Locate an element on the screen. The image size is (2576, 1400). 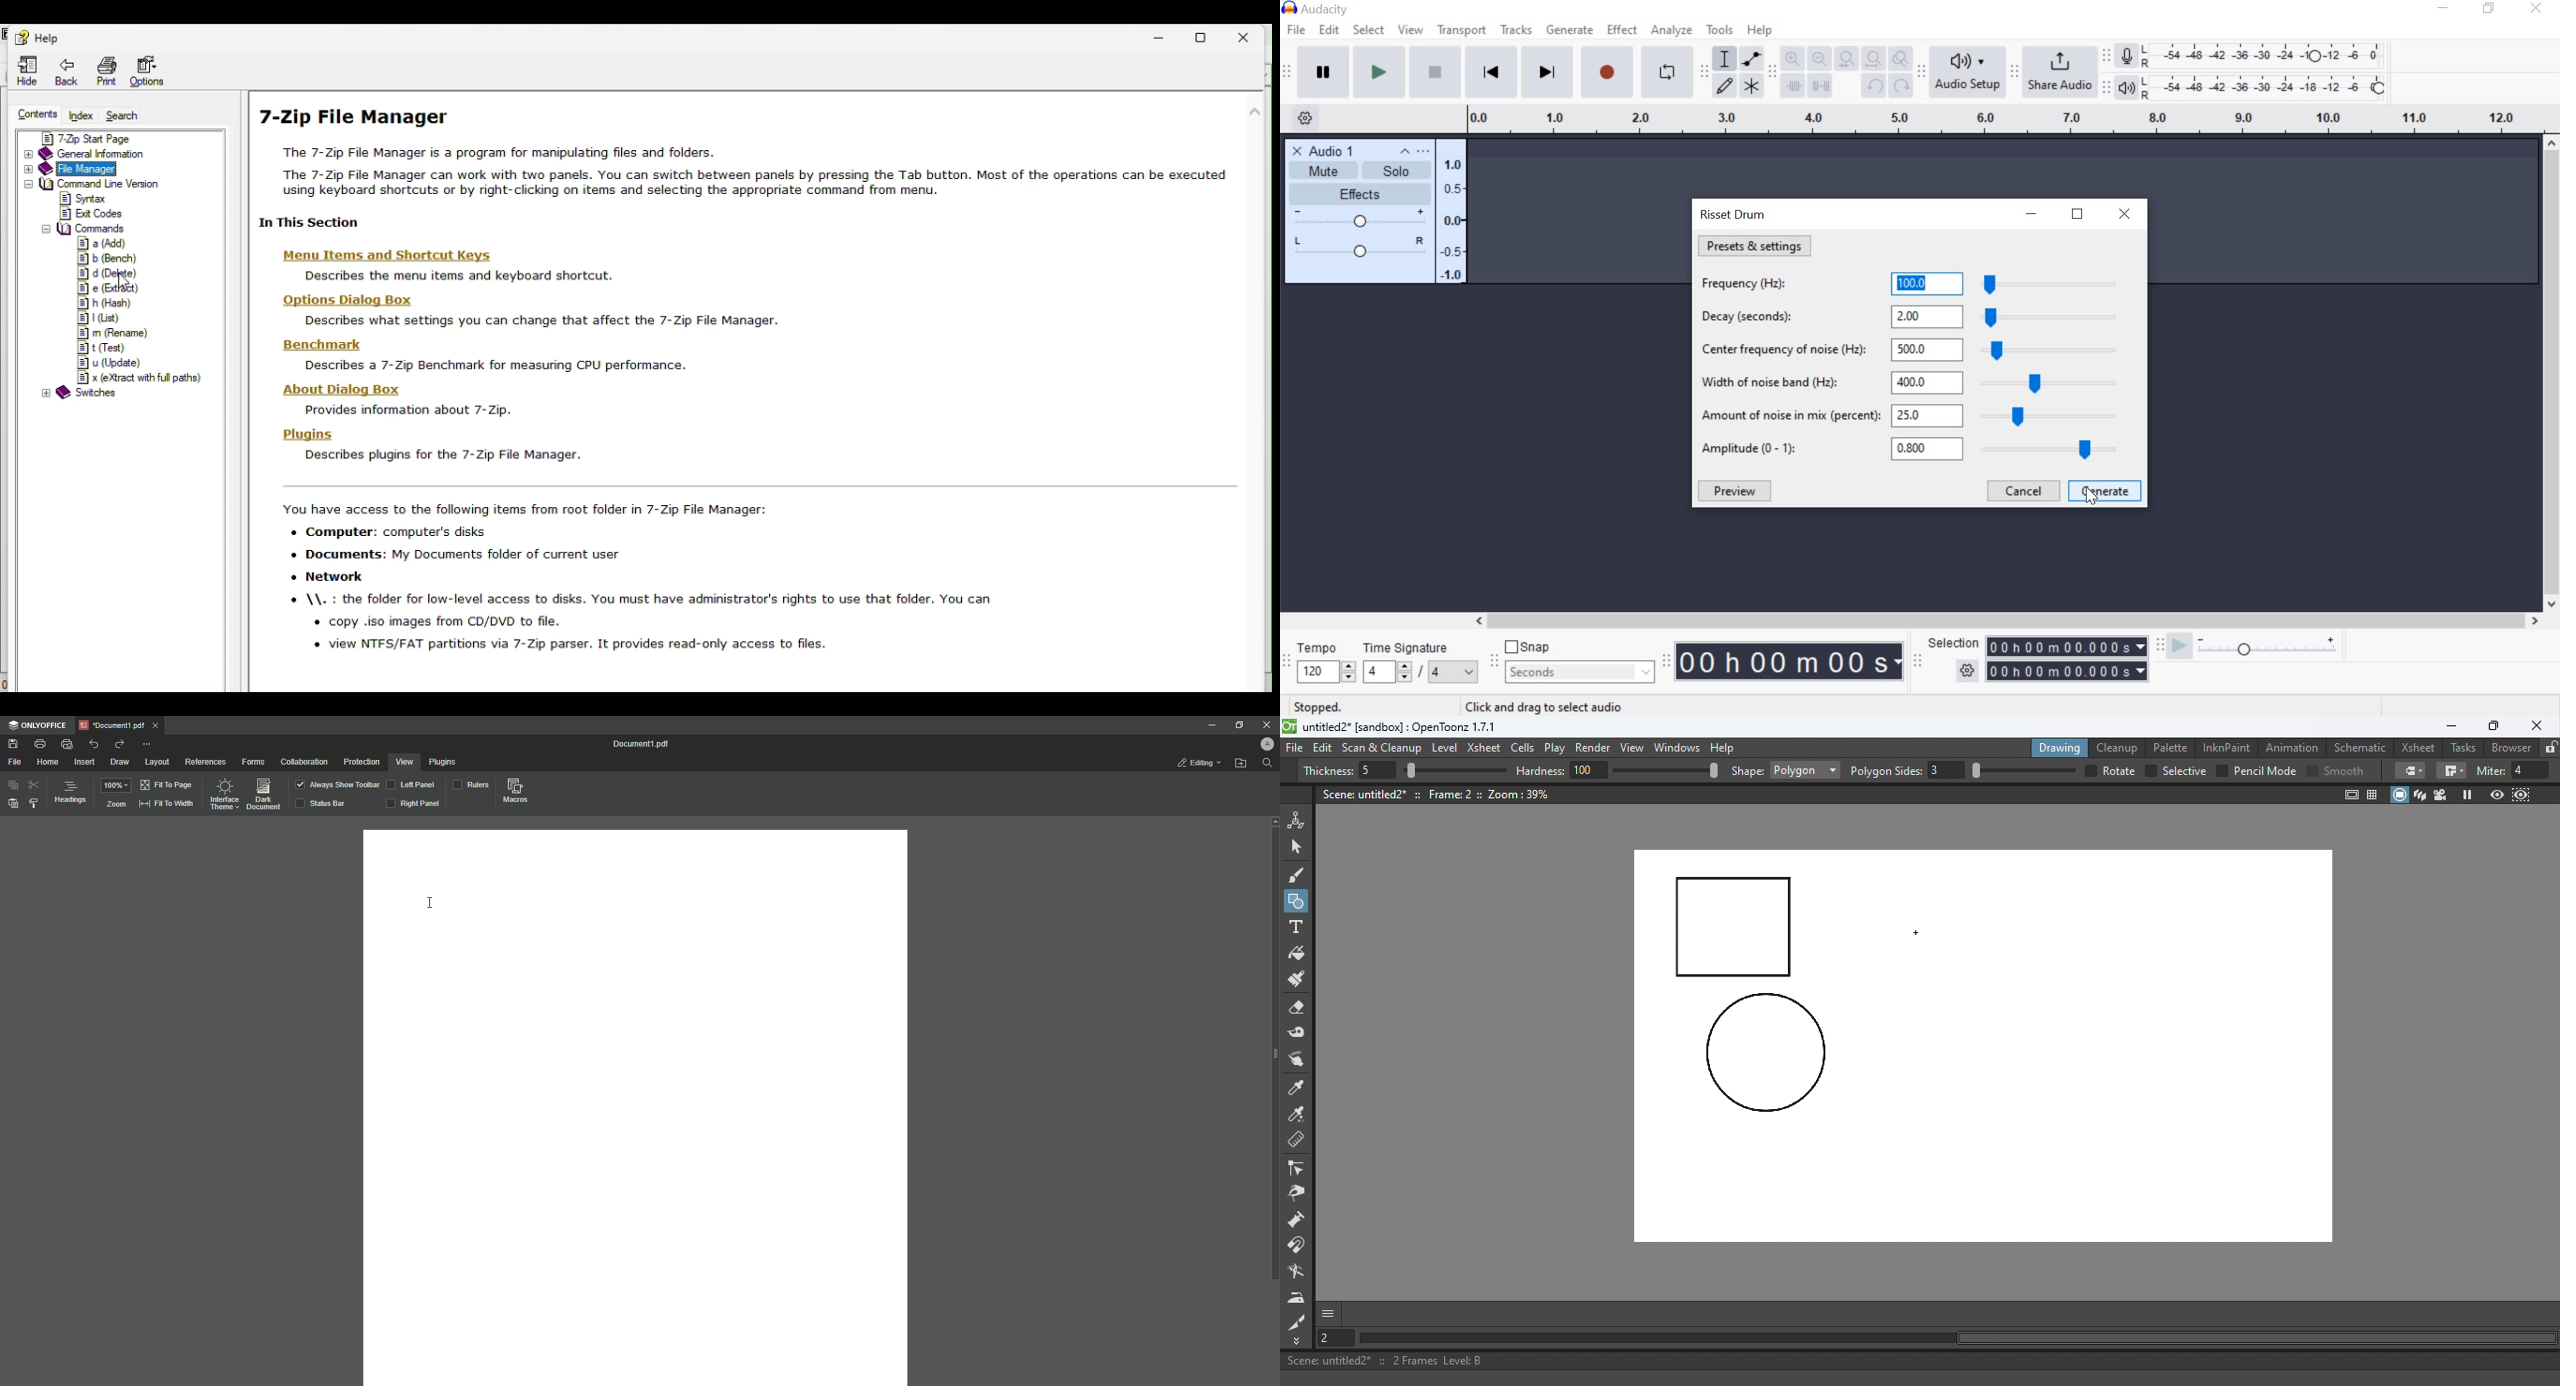
Draw Tool is located at coordinates (1723, 87).